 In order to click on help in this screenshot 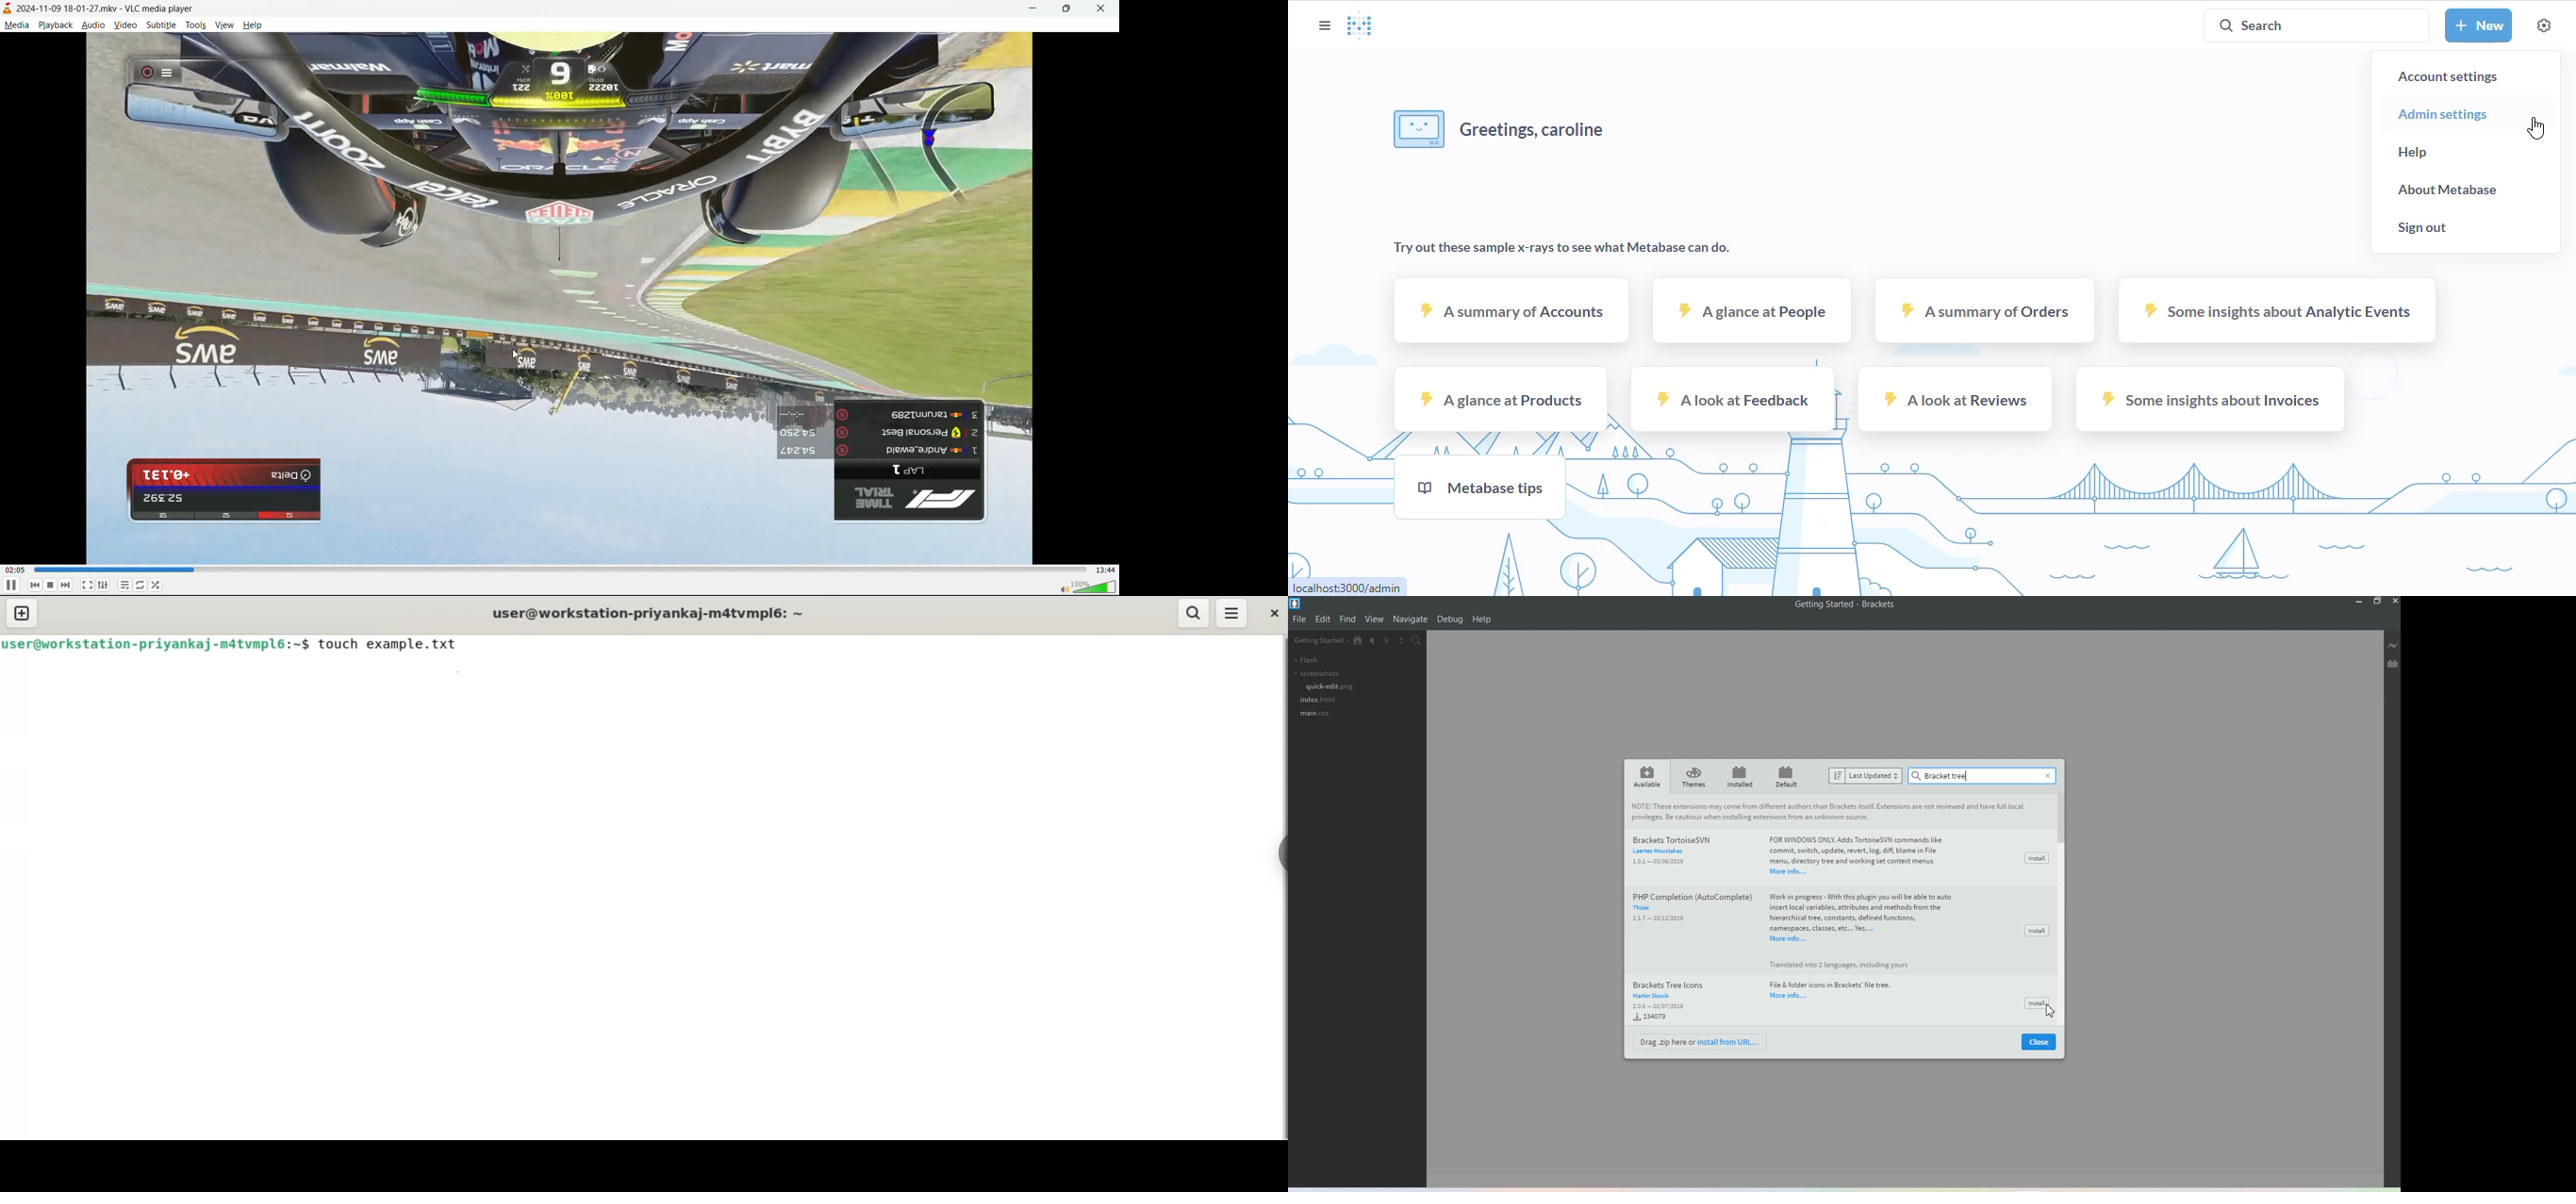, I will do `click(252, 27)`.